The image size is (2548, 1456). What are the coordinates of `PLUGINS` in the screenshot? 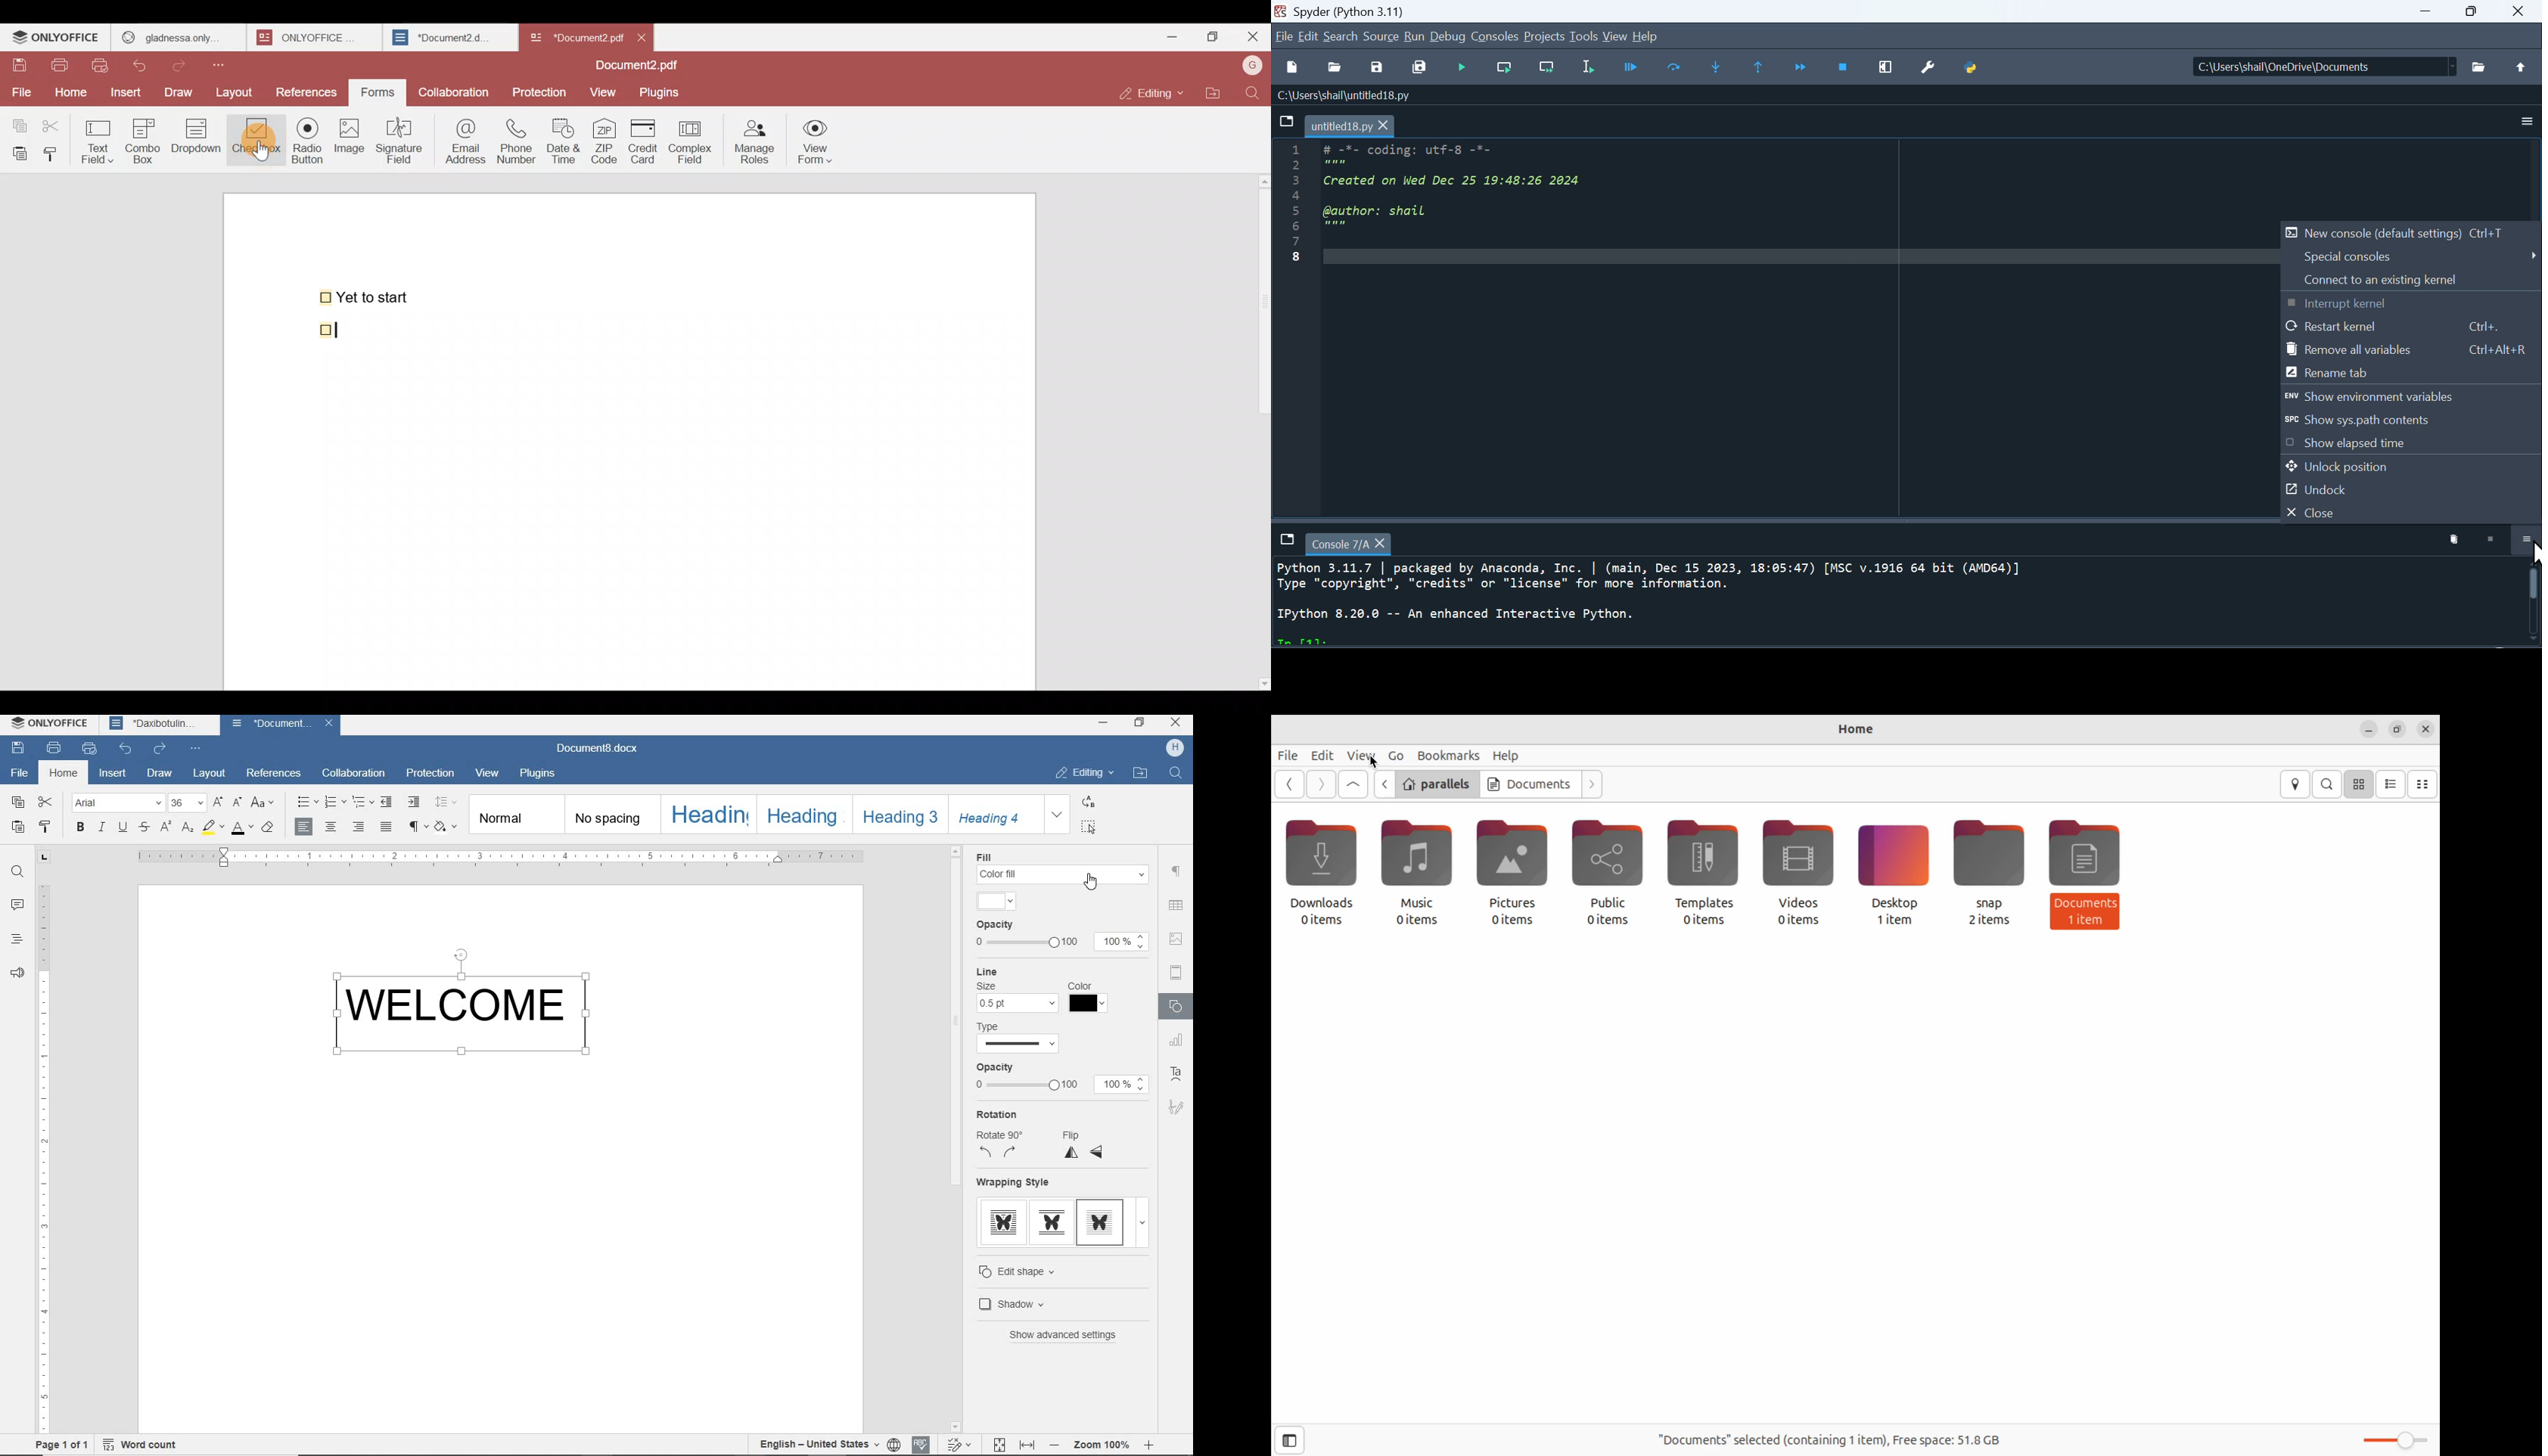 It's located at (539, 774).